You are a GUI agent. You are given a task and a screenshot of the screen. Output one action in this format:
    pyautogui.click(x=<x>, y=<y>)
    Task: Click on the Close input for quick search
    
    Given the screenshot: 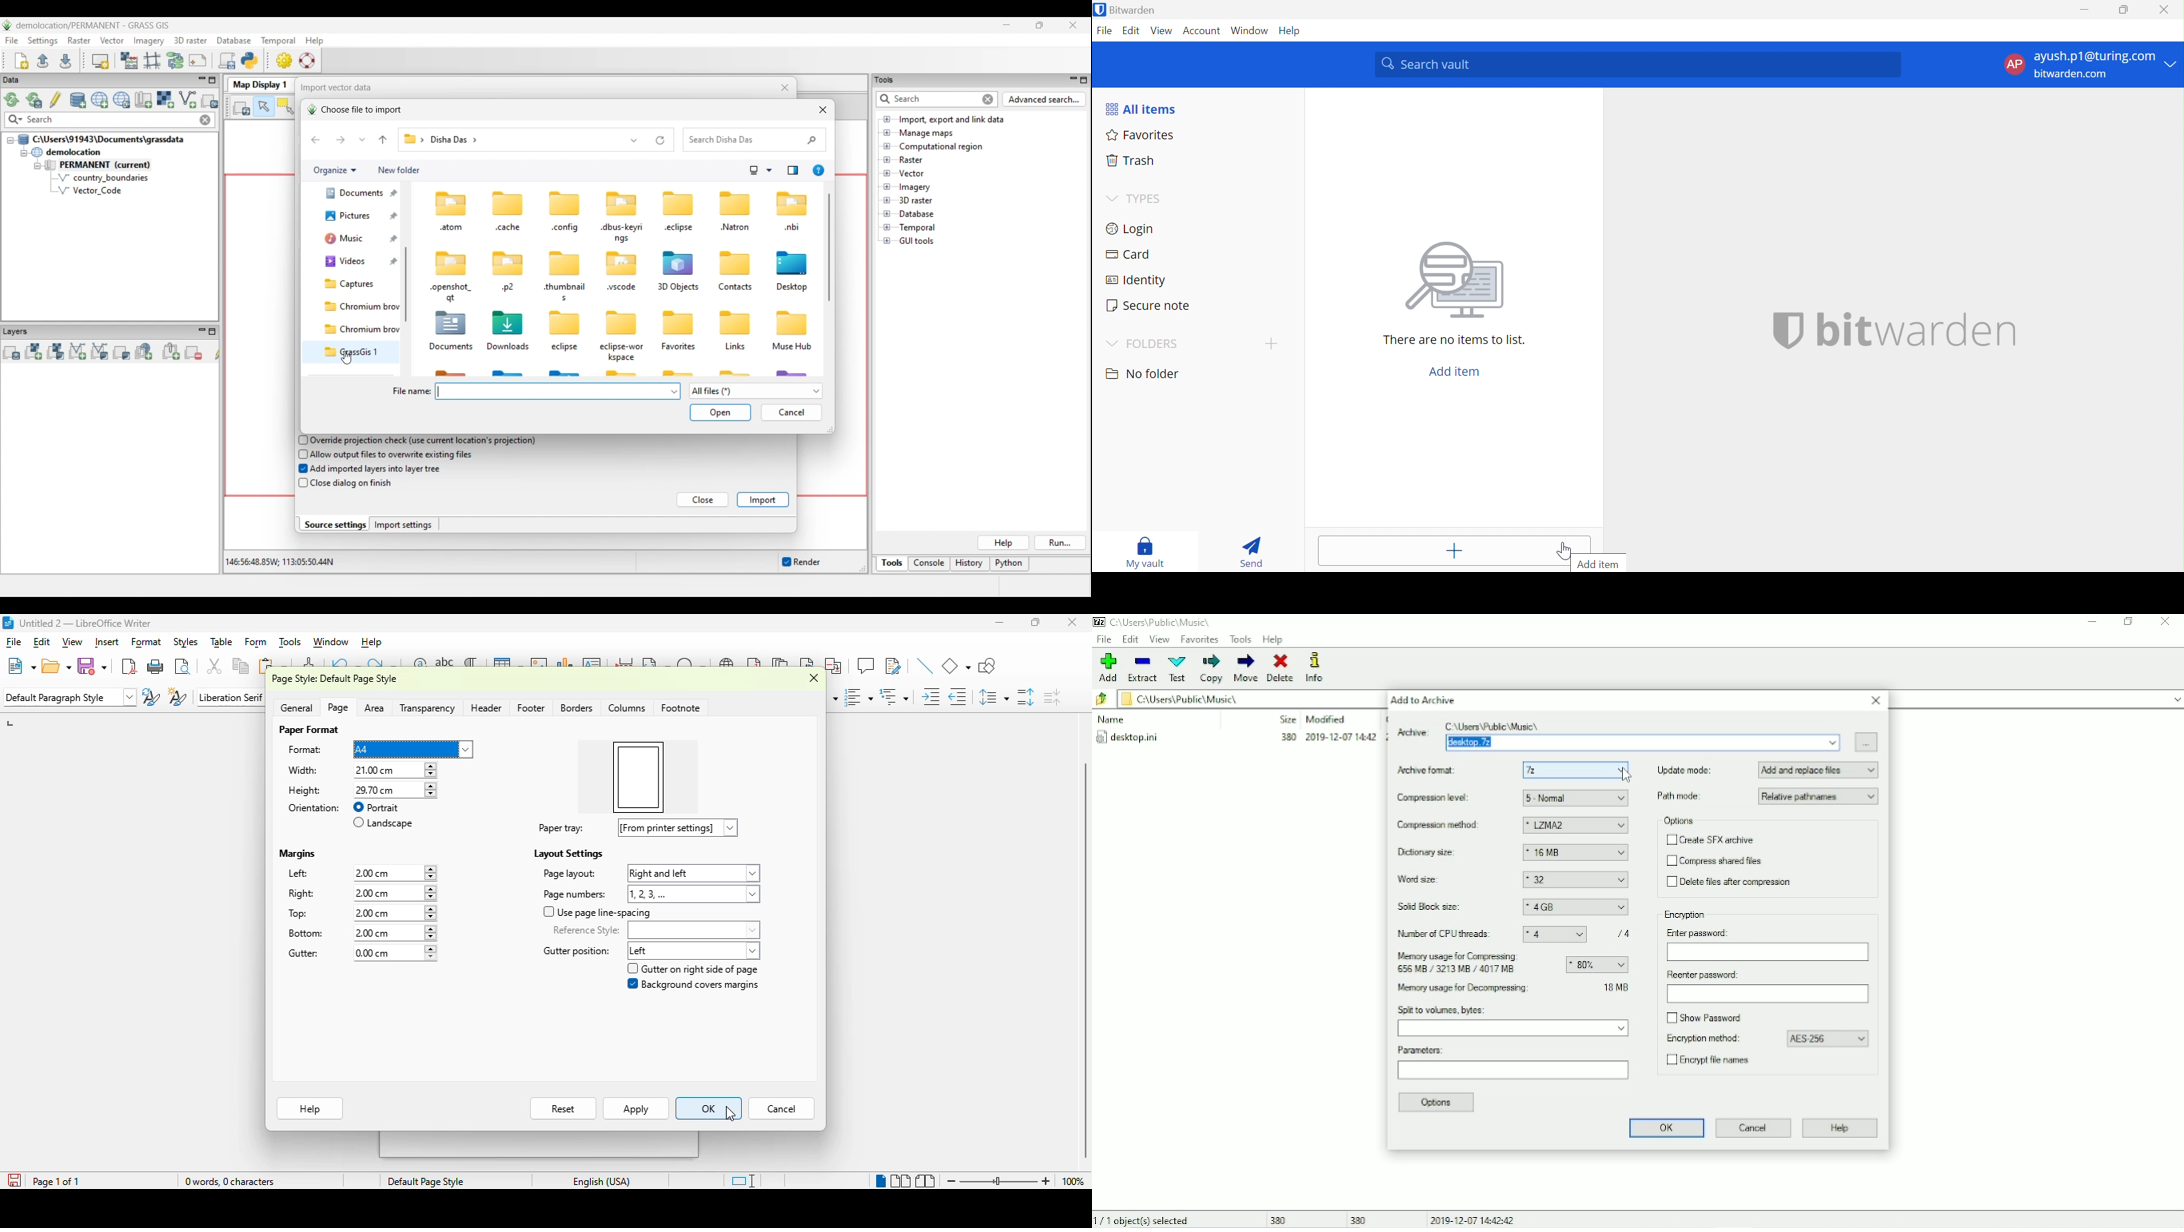 What is the action you would take?
    pyautogui.click(x=989, y=99)
    